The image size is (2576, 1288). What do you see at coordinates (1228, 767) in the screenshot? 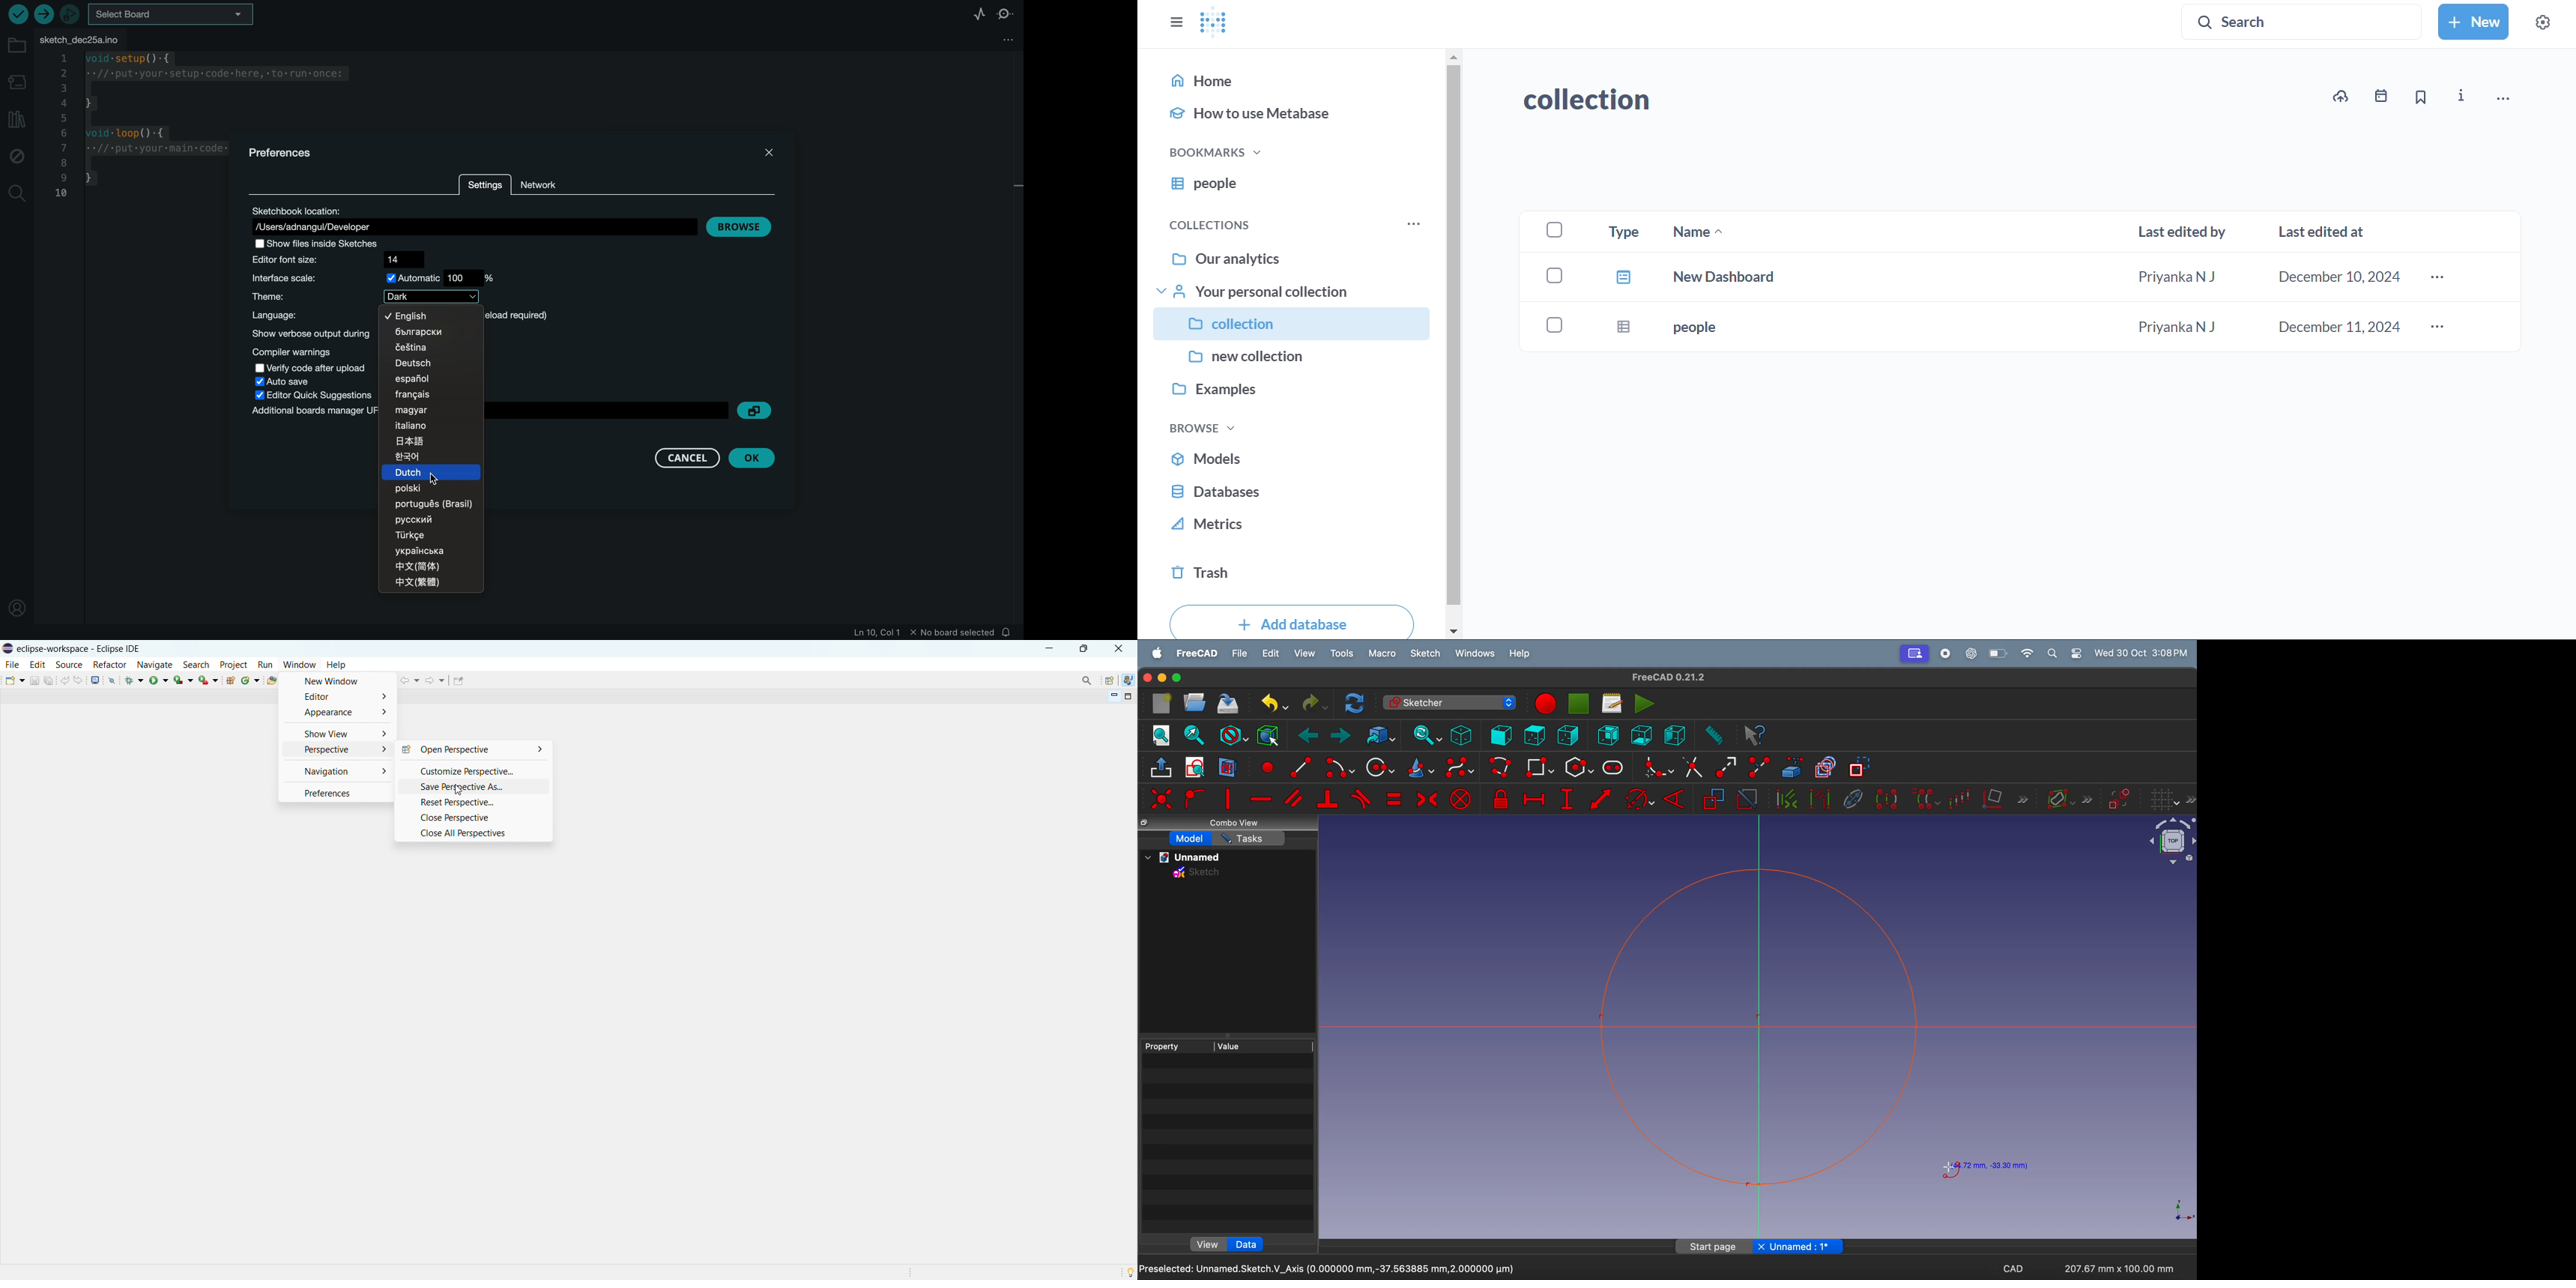
I see `view section` at bounding box center [1228, 767].